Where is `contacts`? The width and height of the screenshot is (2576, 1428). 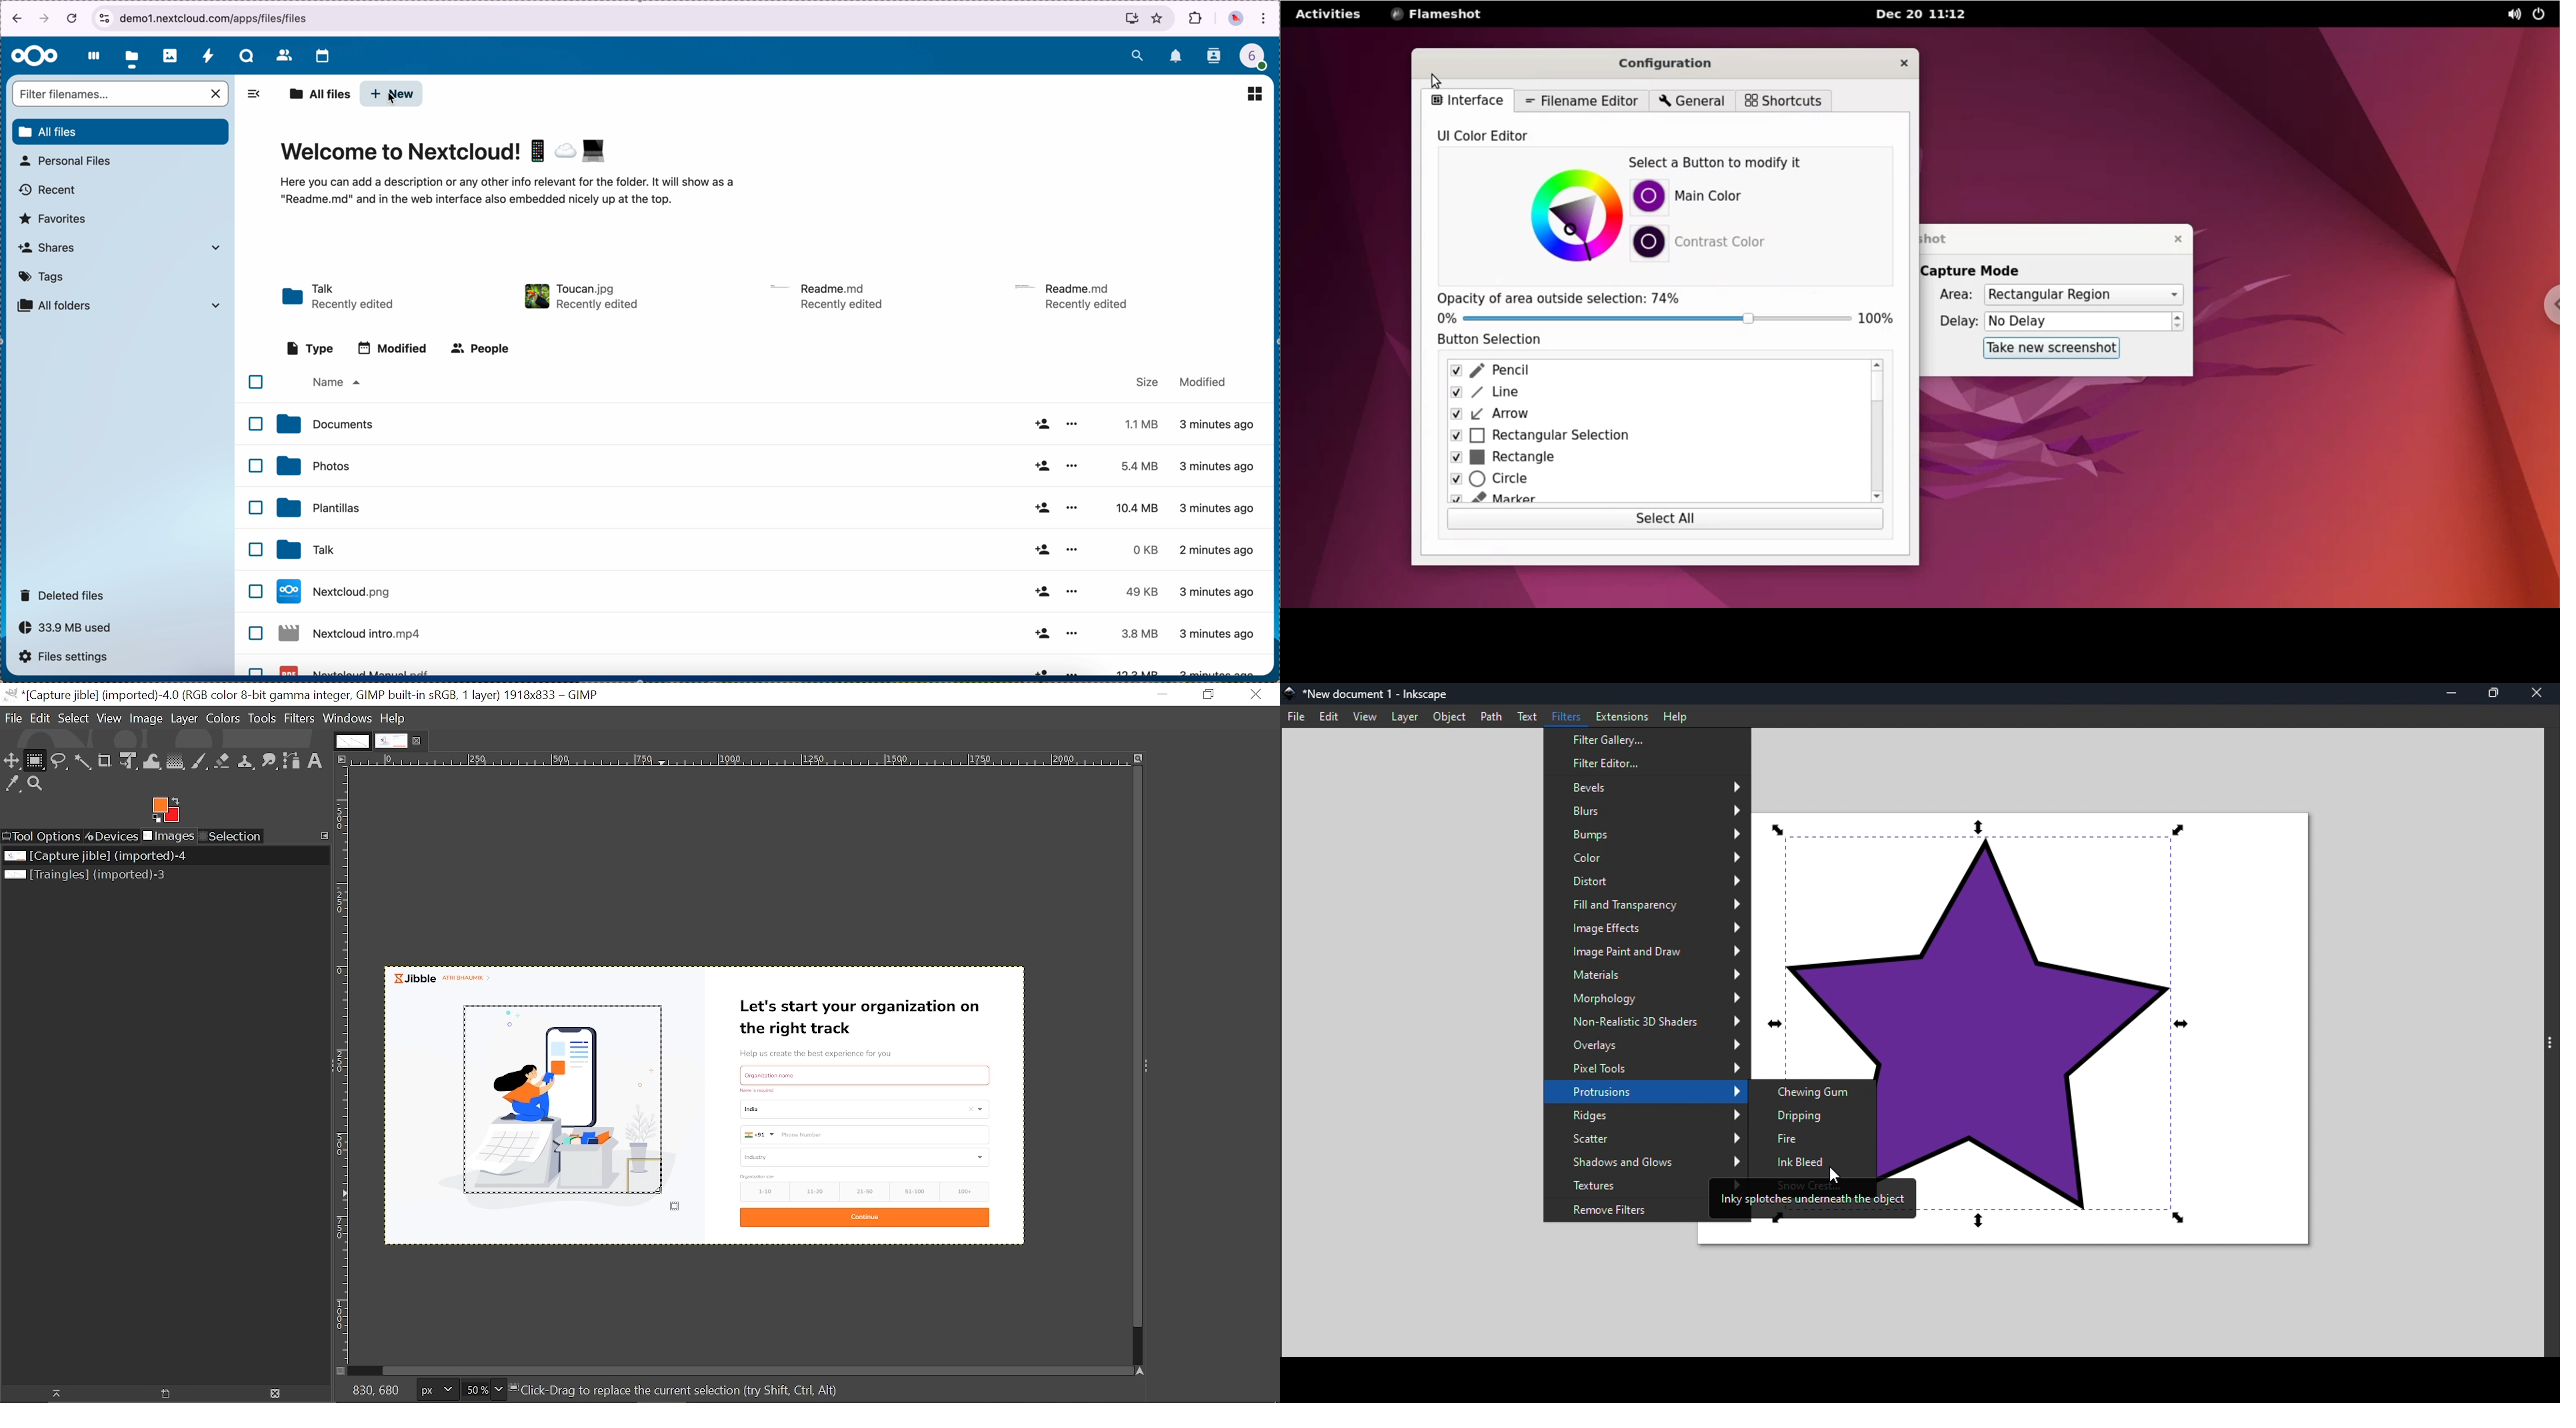 contacts is located at coordinates (283, 55).